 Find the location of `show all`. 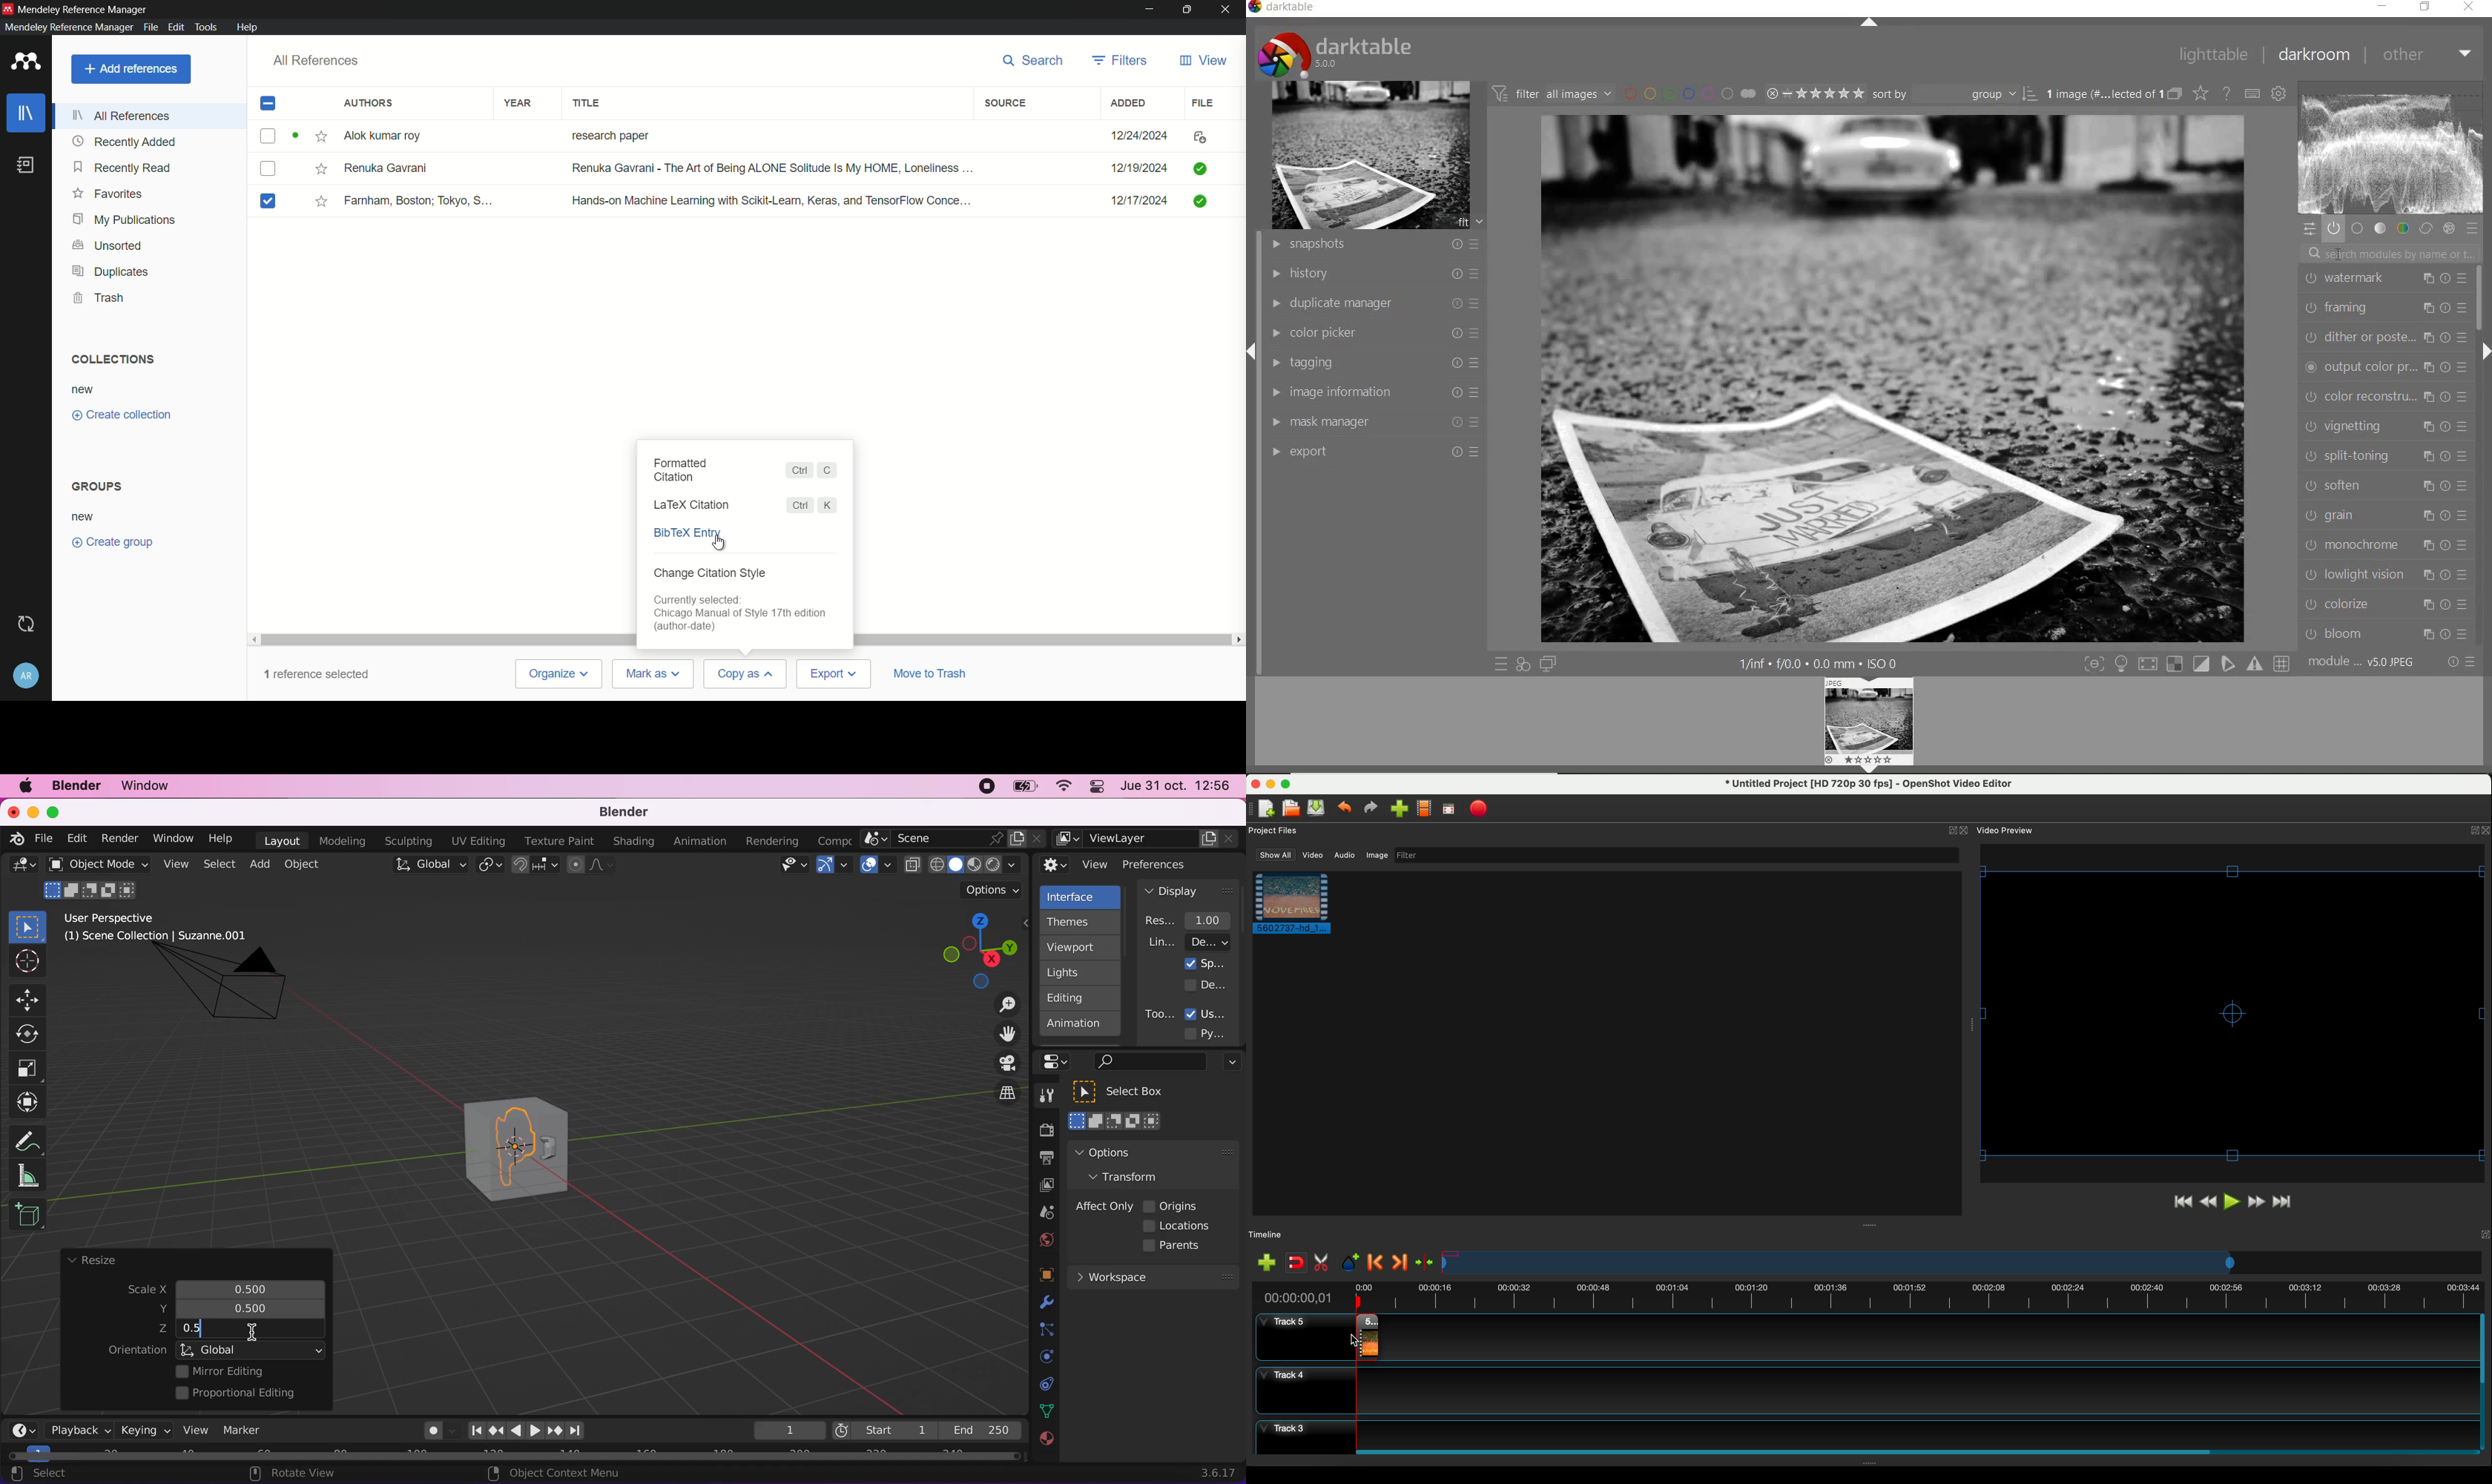

show all is located at coordinates (1275, 854).